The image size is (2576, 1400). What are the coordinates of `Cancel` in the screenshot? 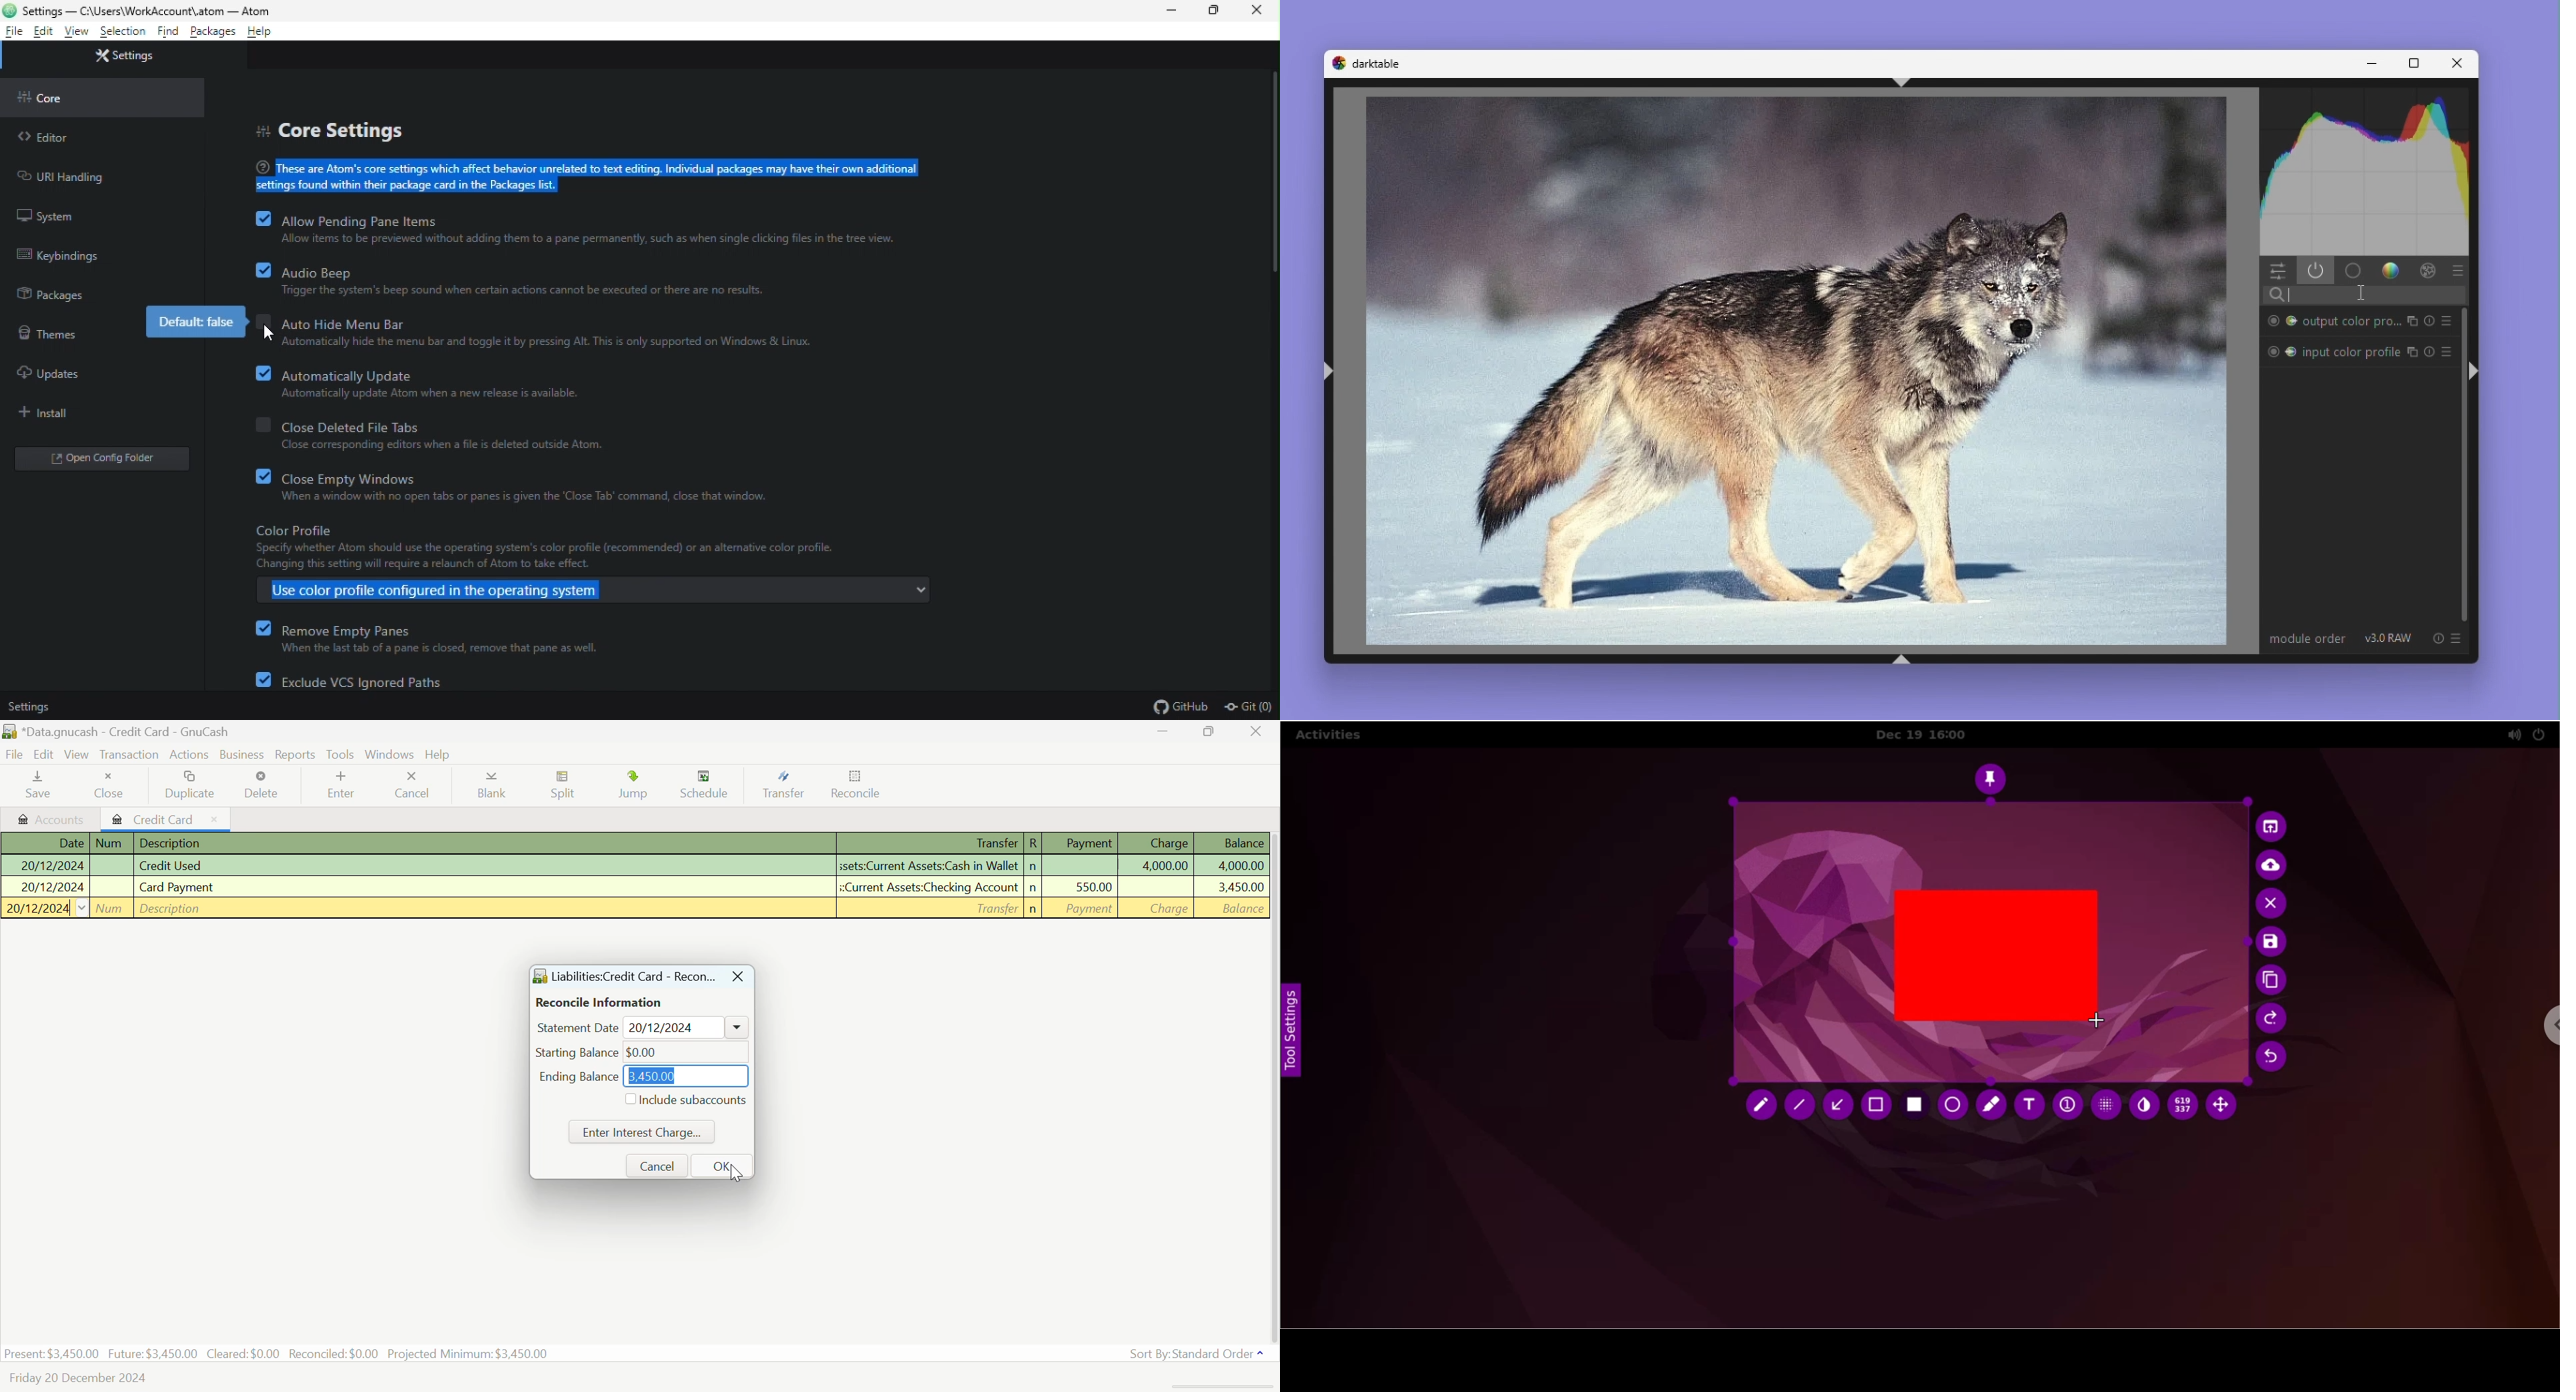 It's located at (657, 1165).